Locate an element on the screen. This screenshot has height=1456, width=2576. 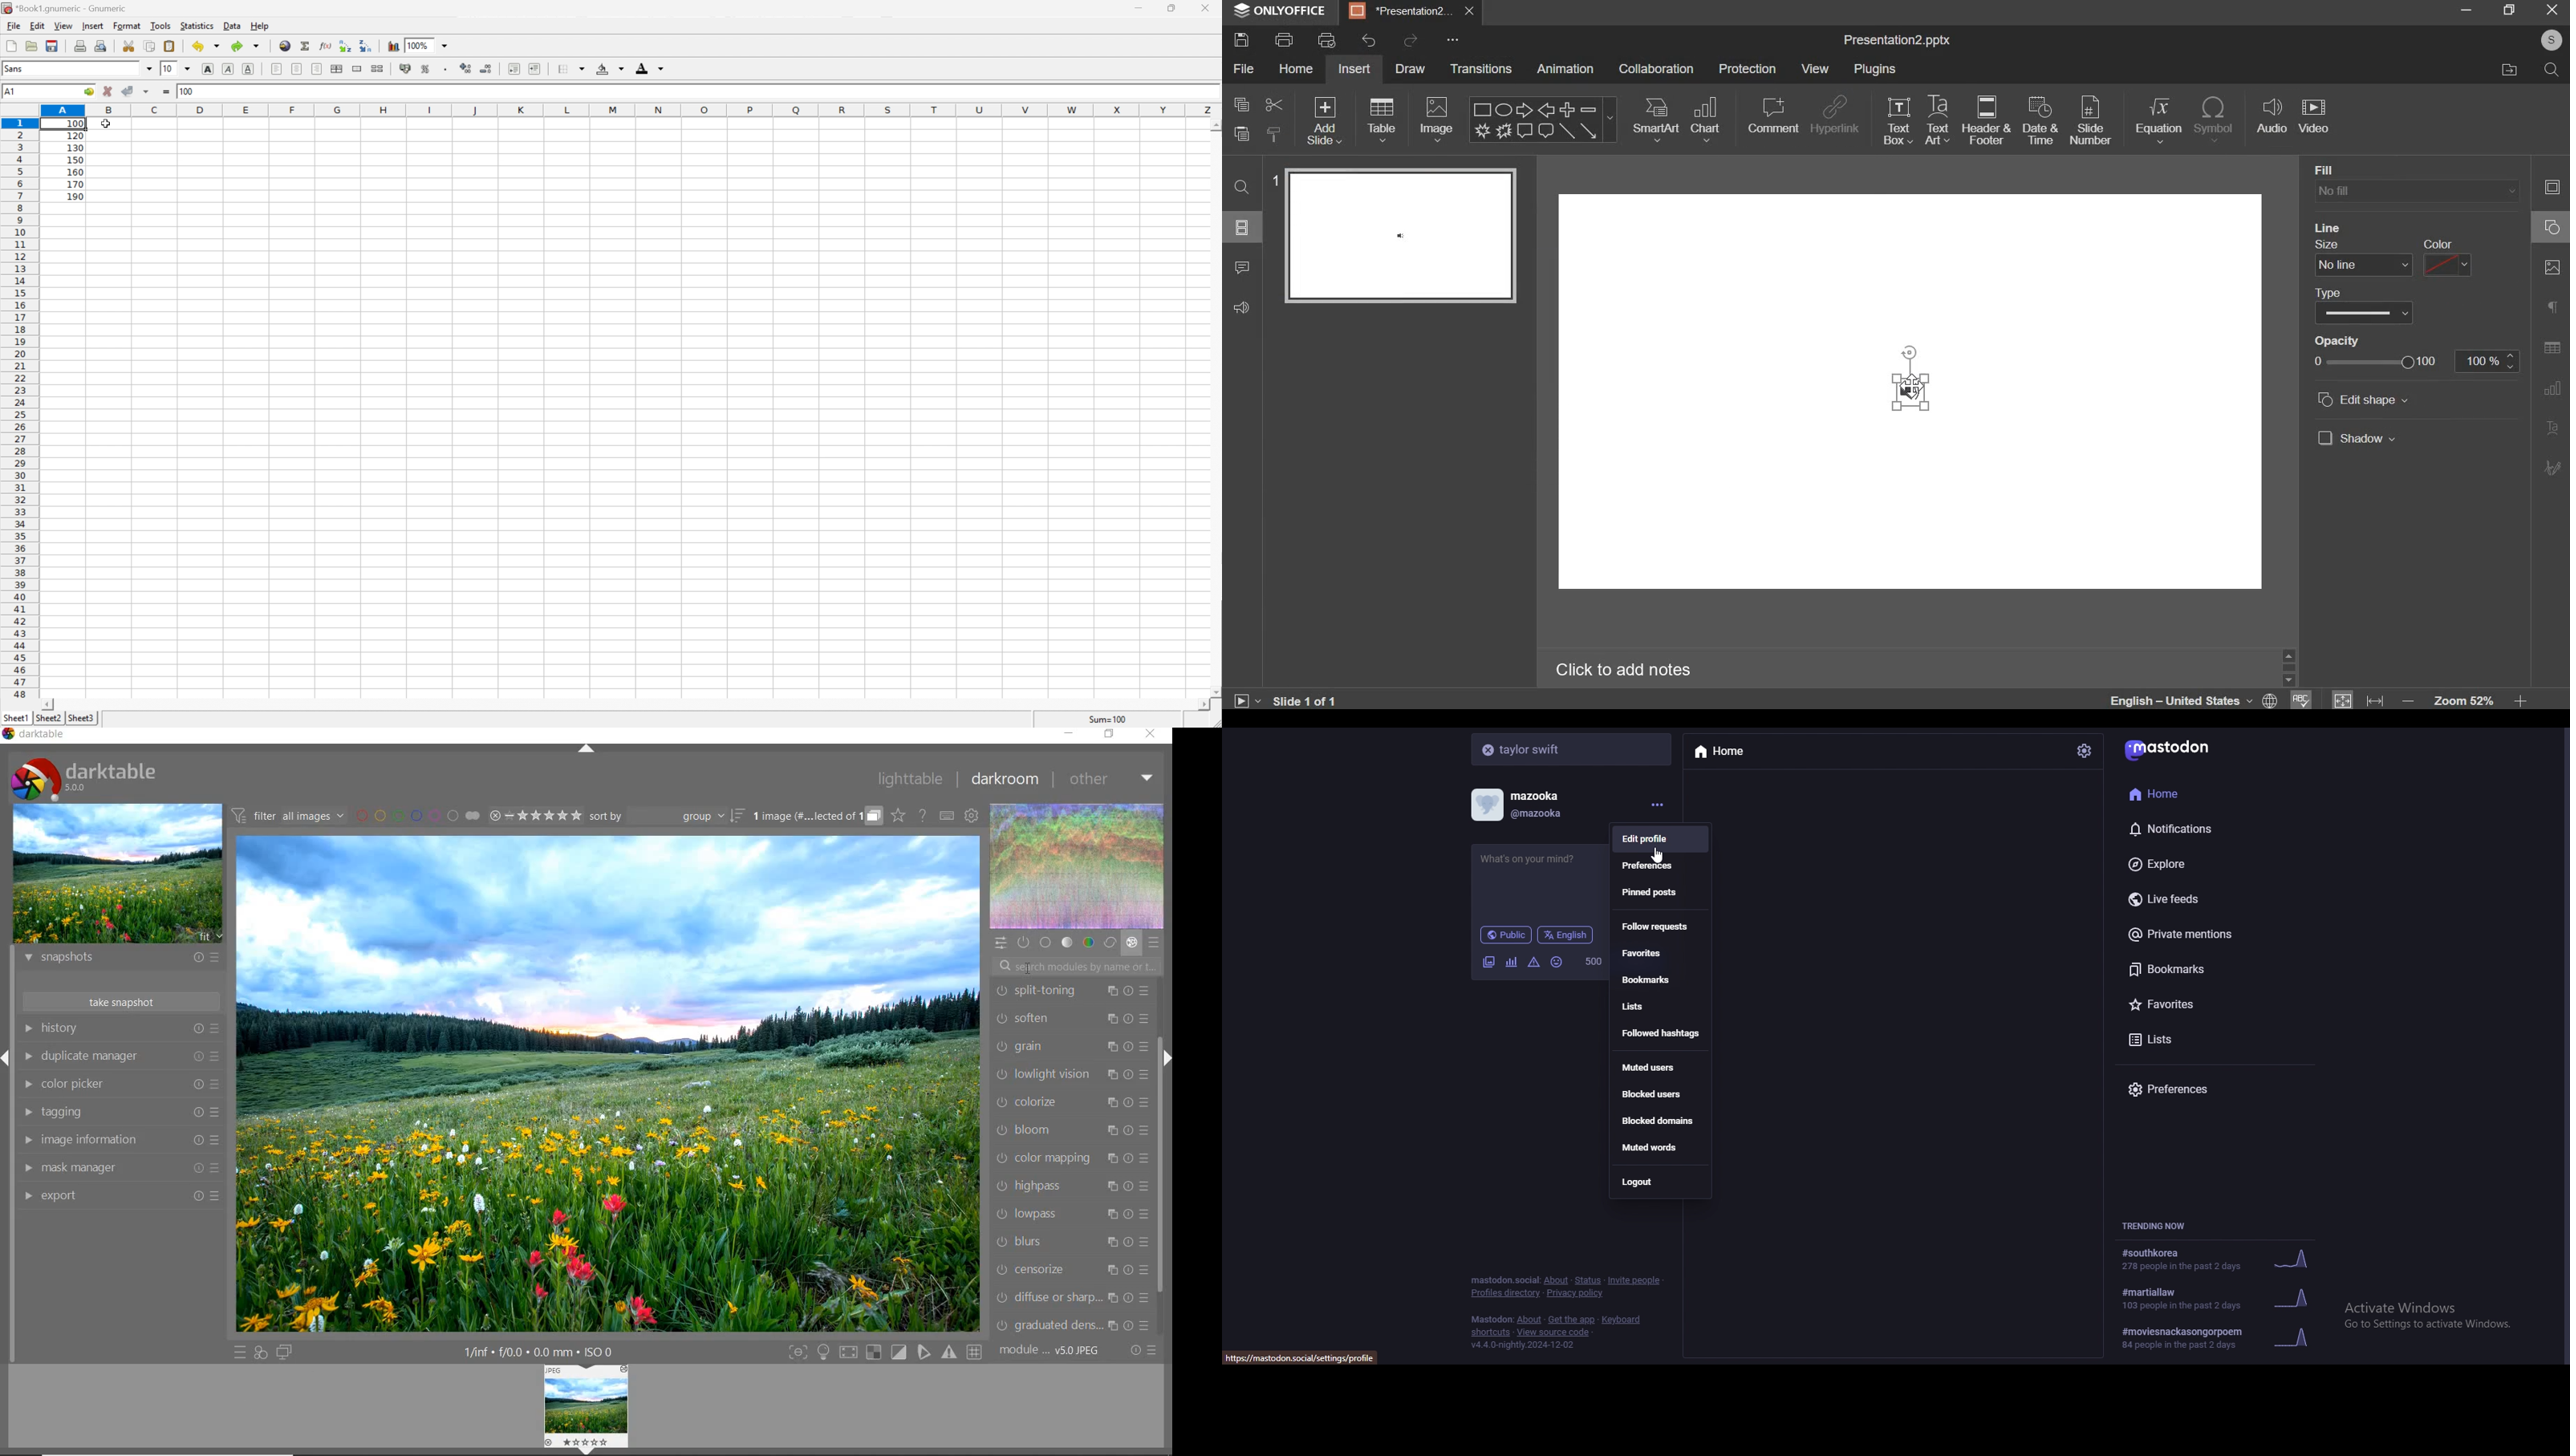
images is located at coordinates (1488, 961).